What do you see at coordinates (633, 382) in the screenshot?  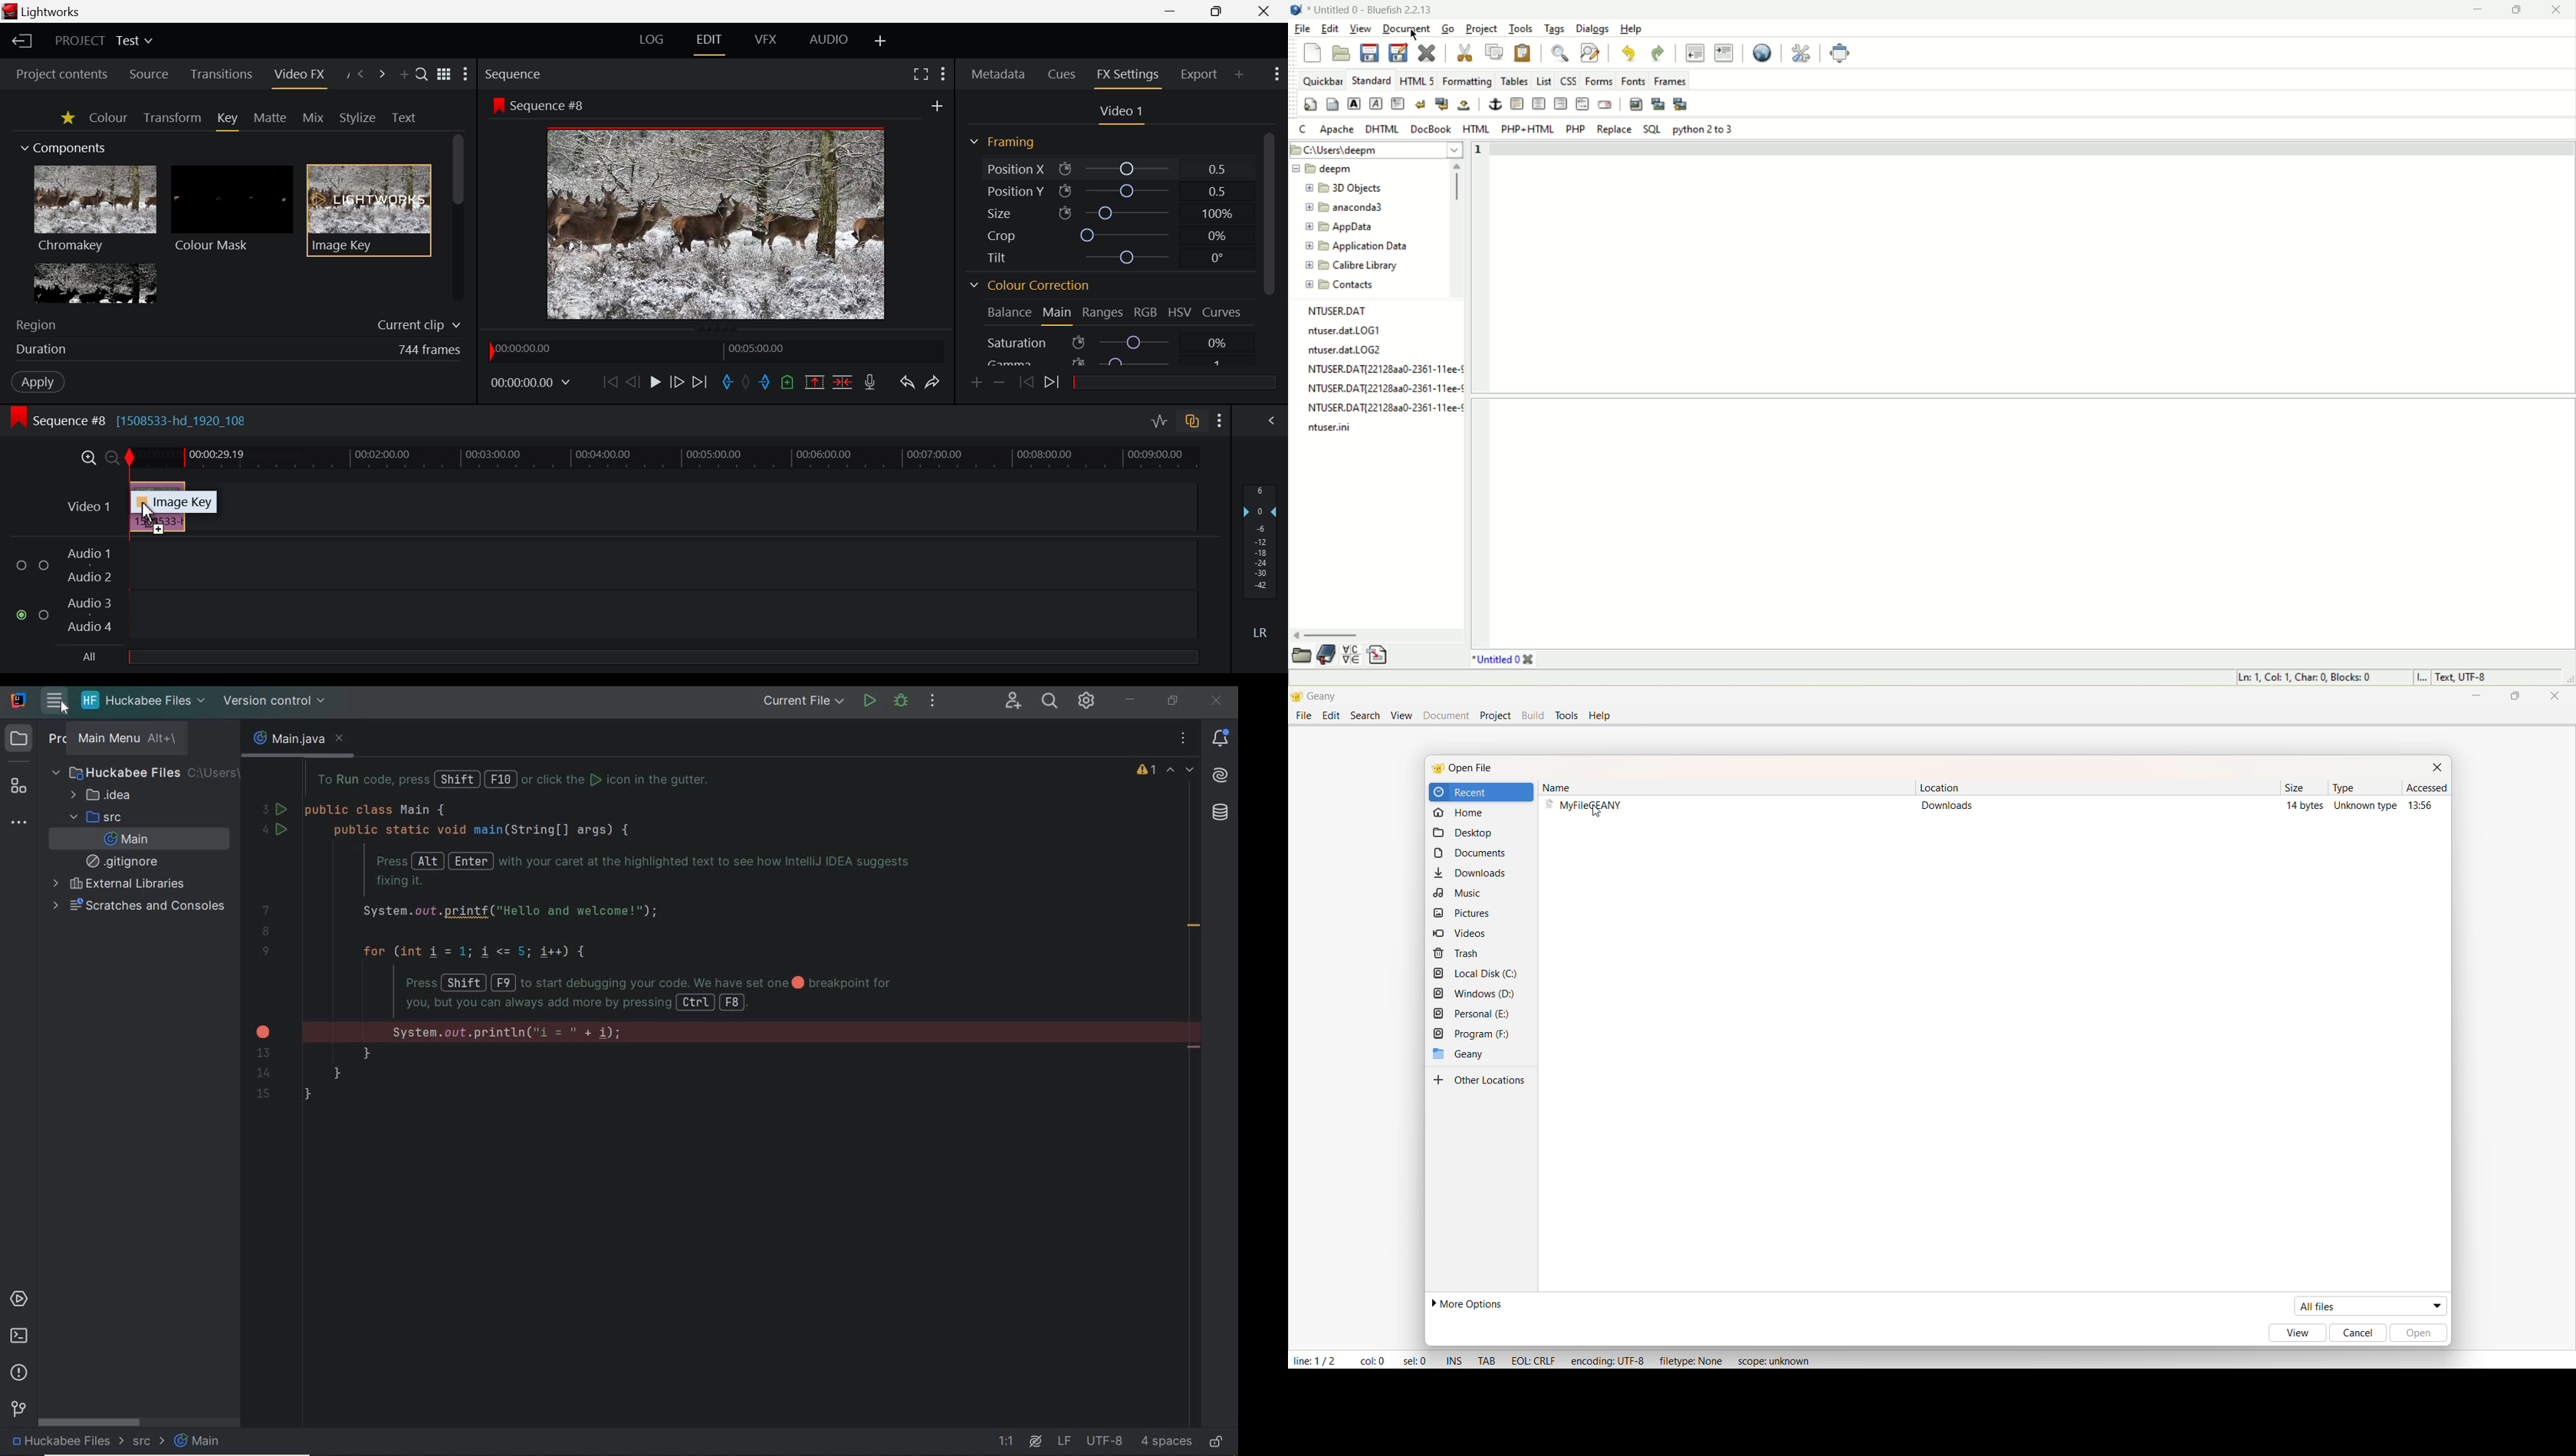 I see `Go Back` at bounding box center [633, 382].